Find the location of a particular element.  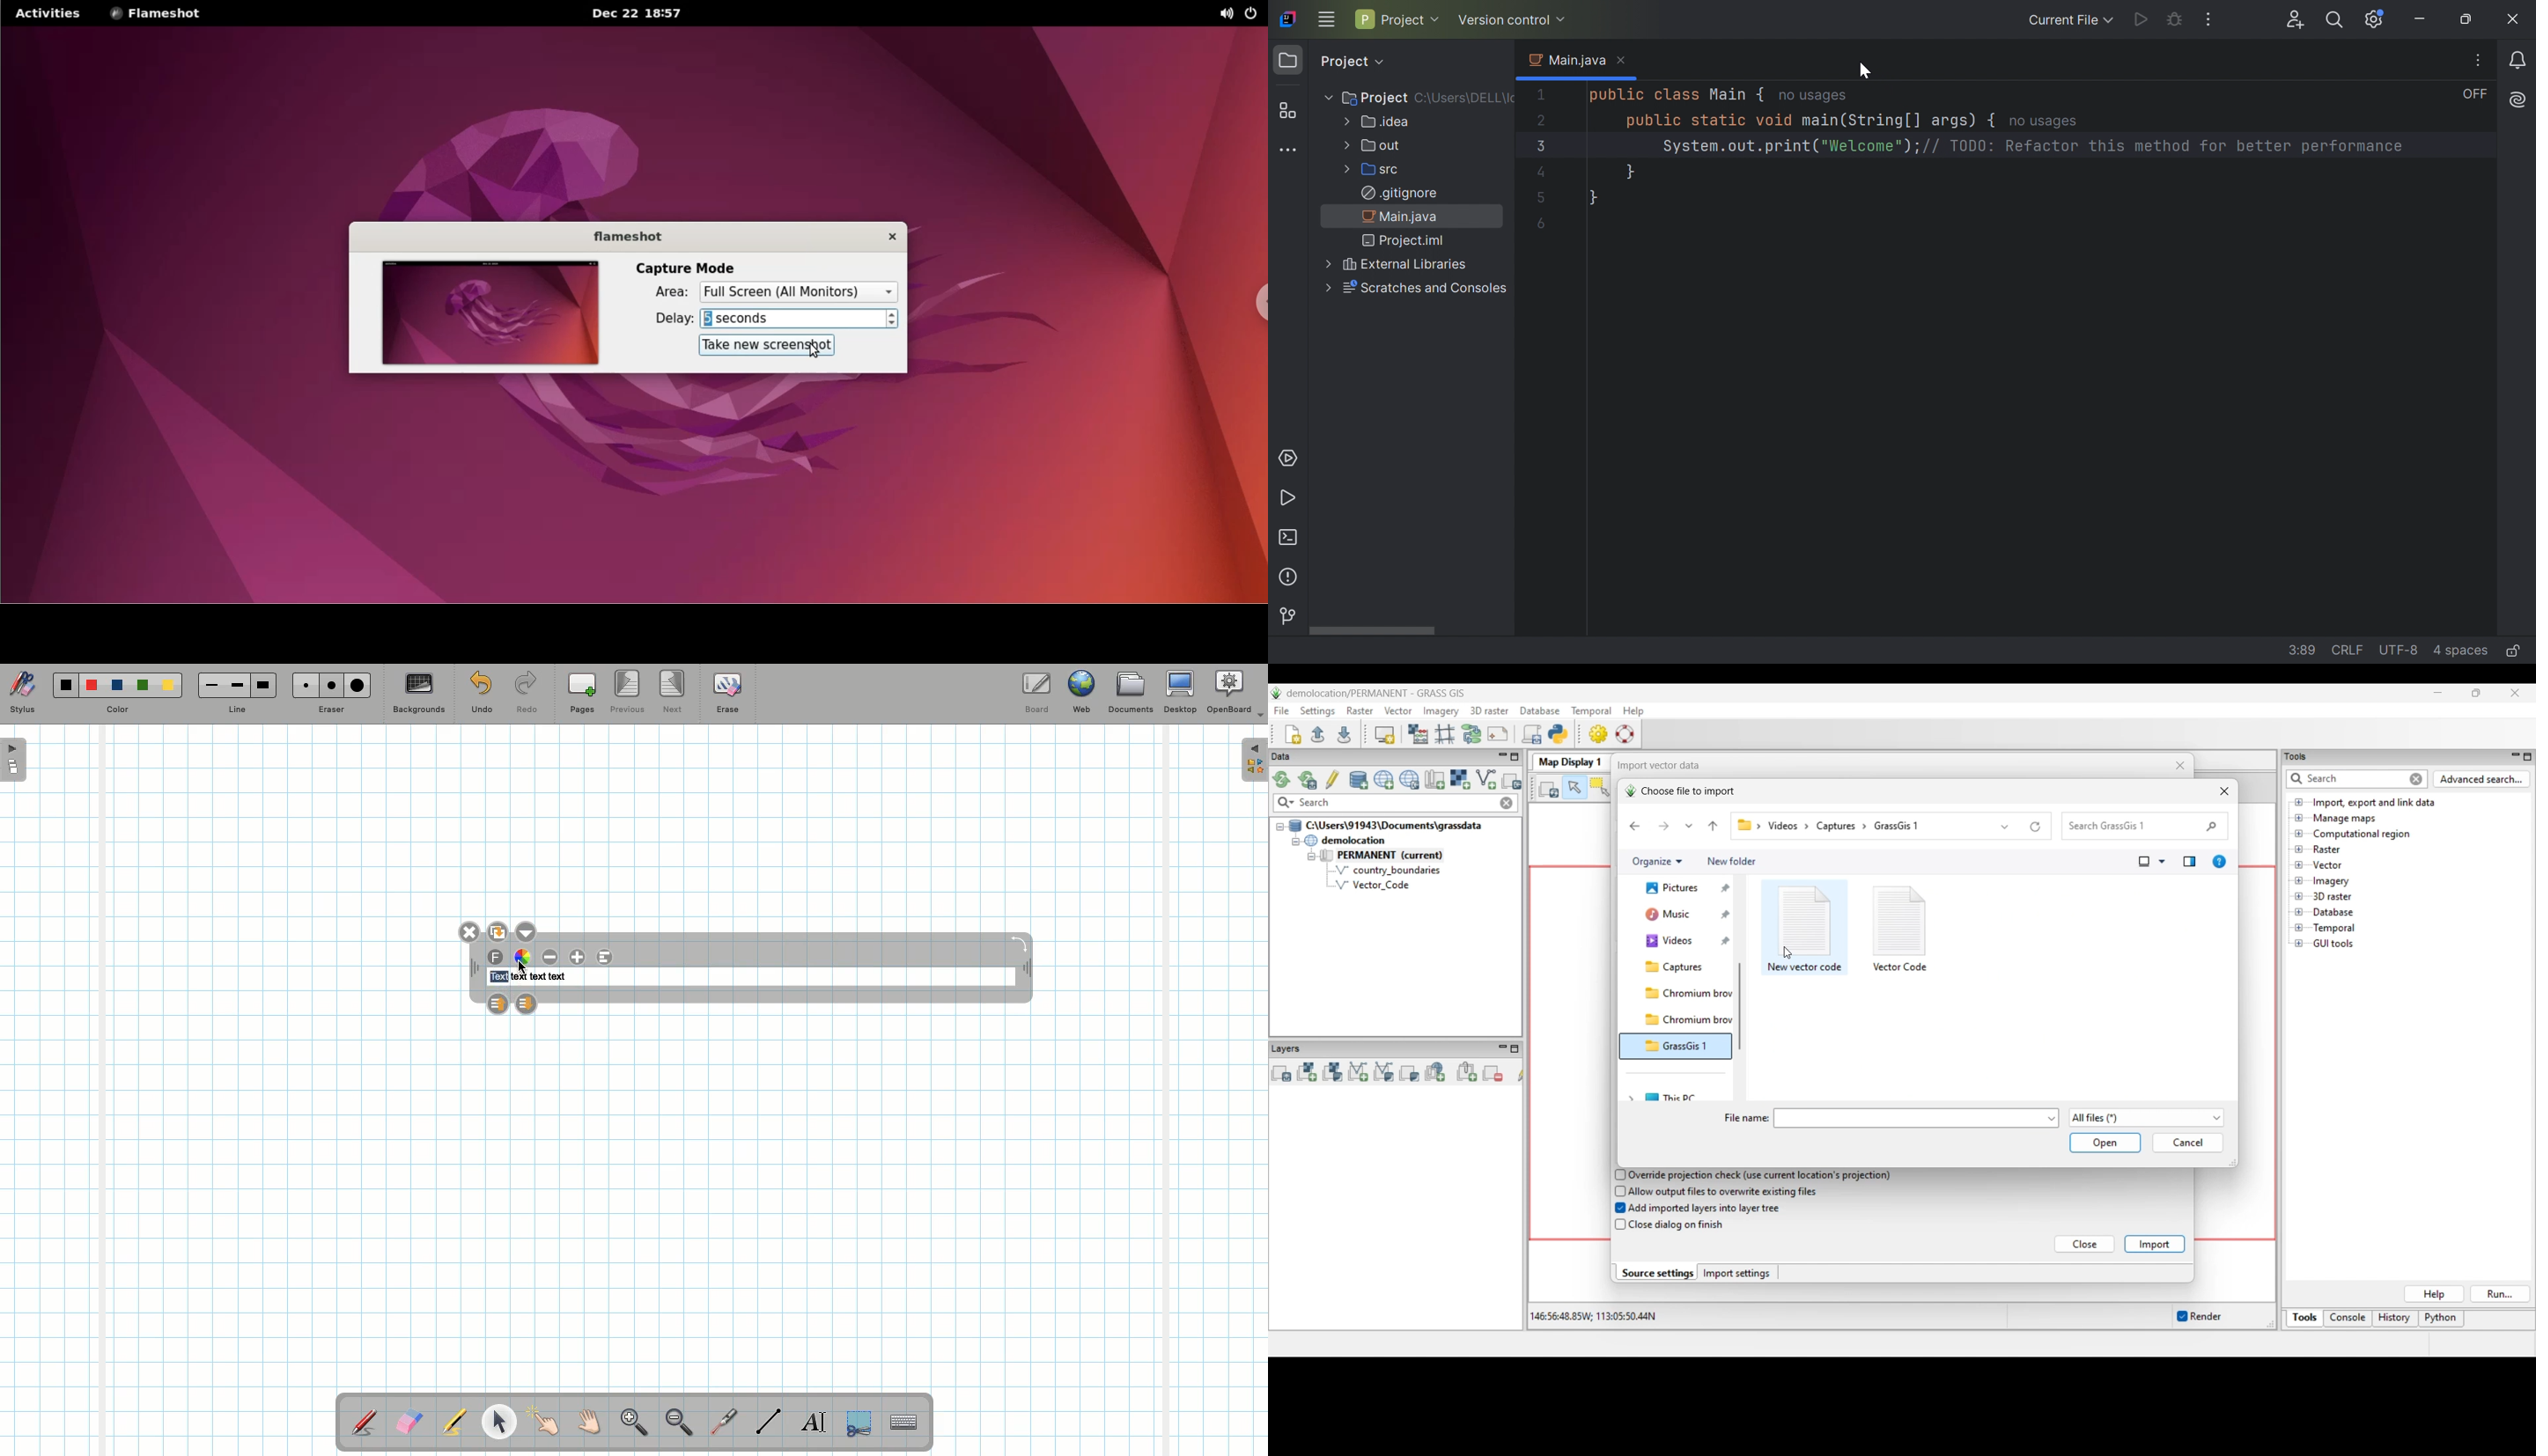

text is located at coordinates (538, 977).